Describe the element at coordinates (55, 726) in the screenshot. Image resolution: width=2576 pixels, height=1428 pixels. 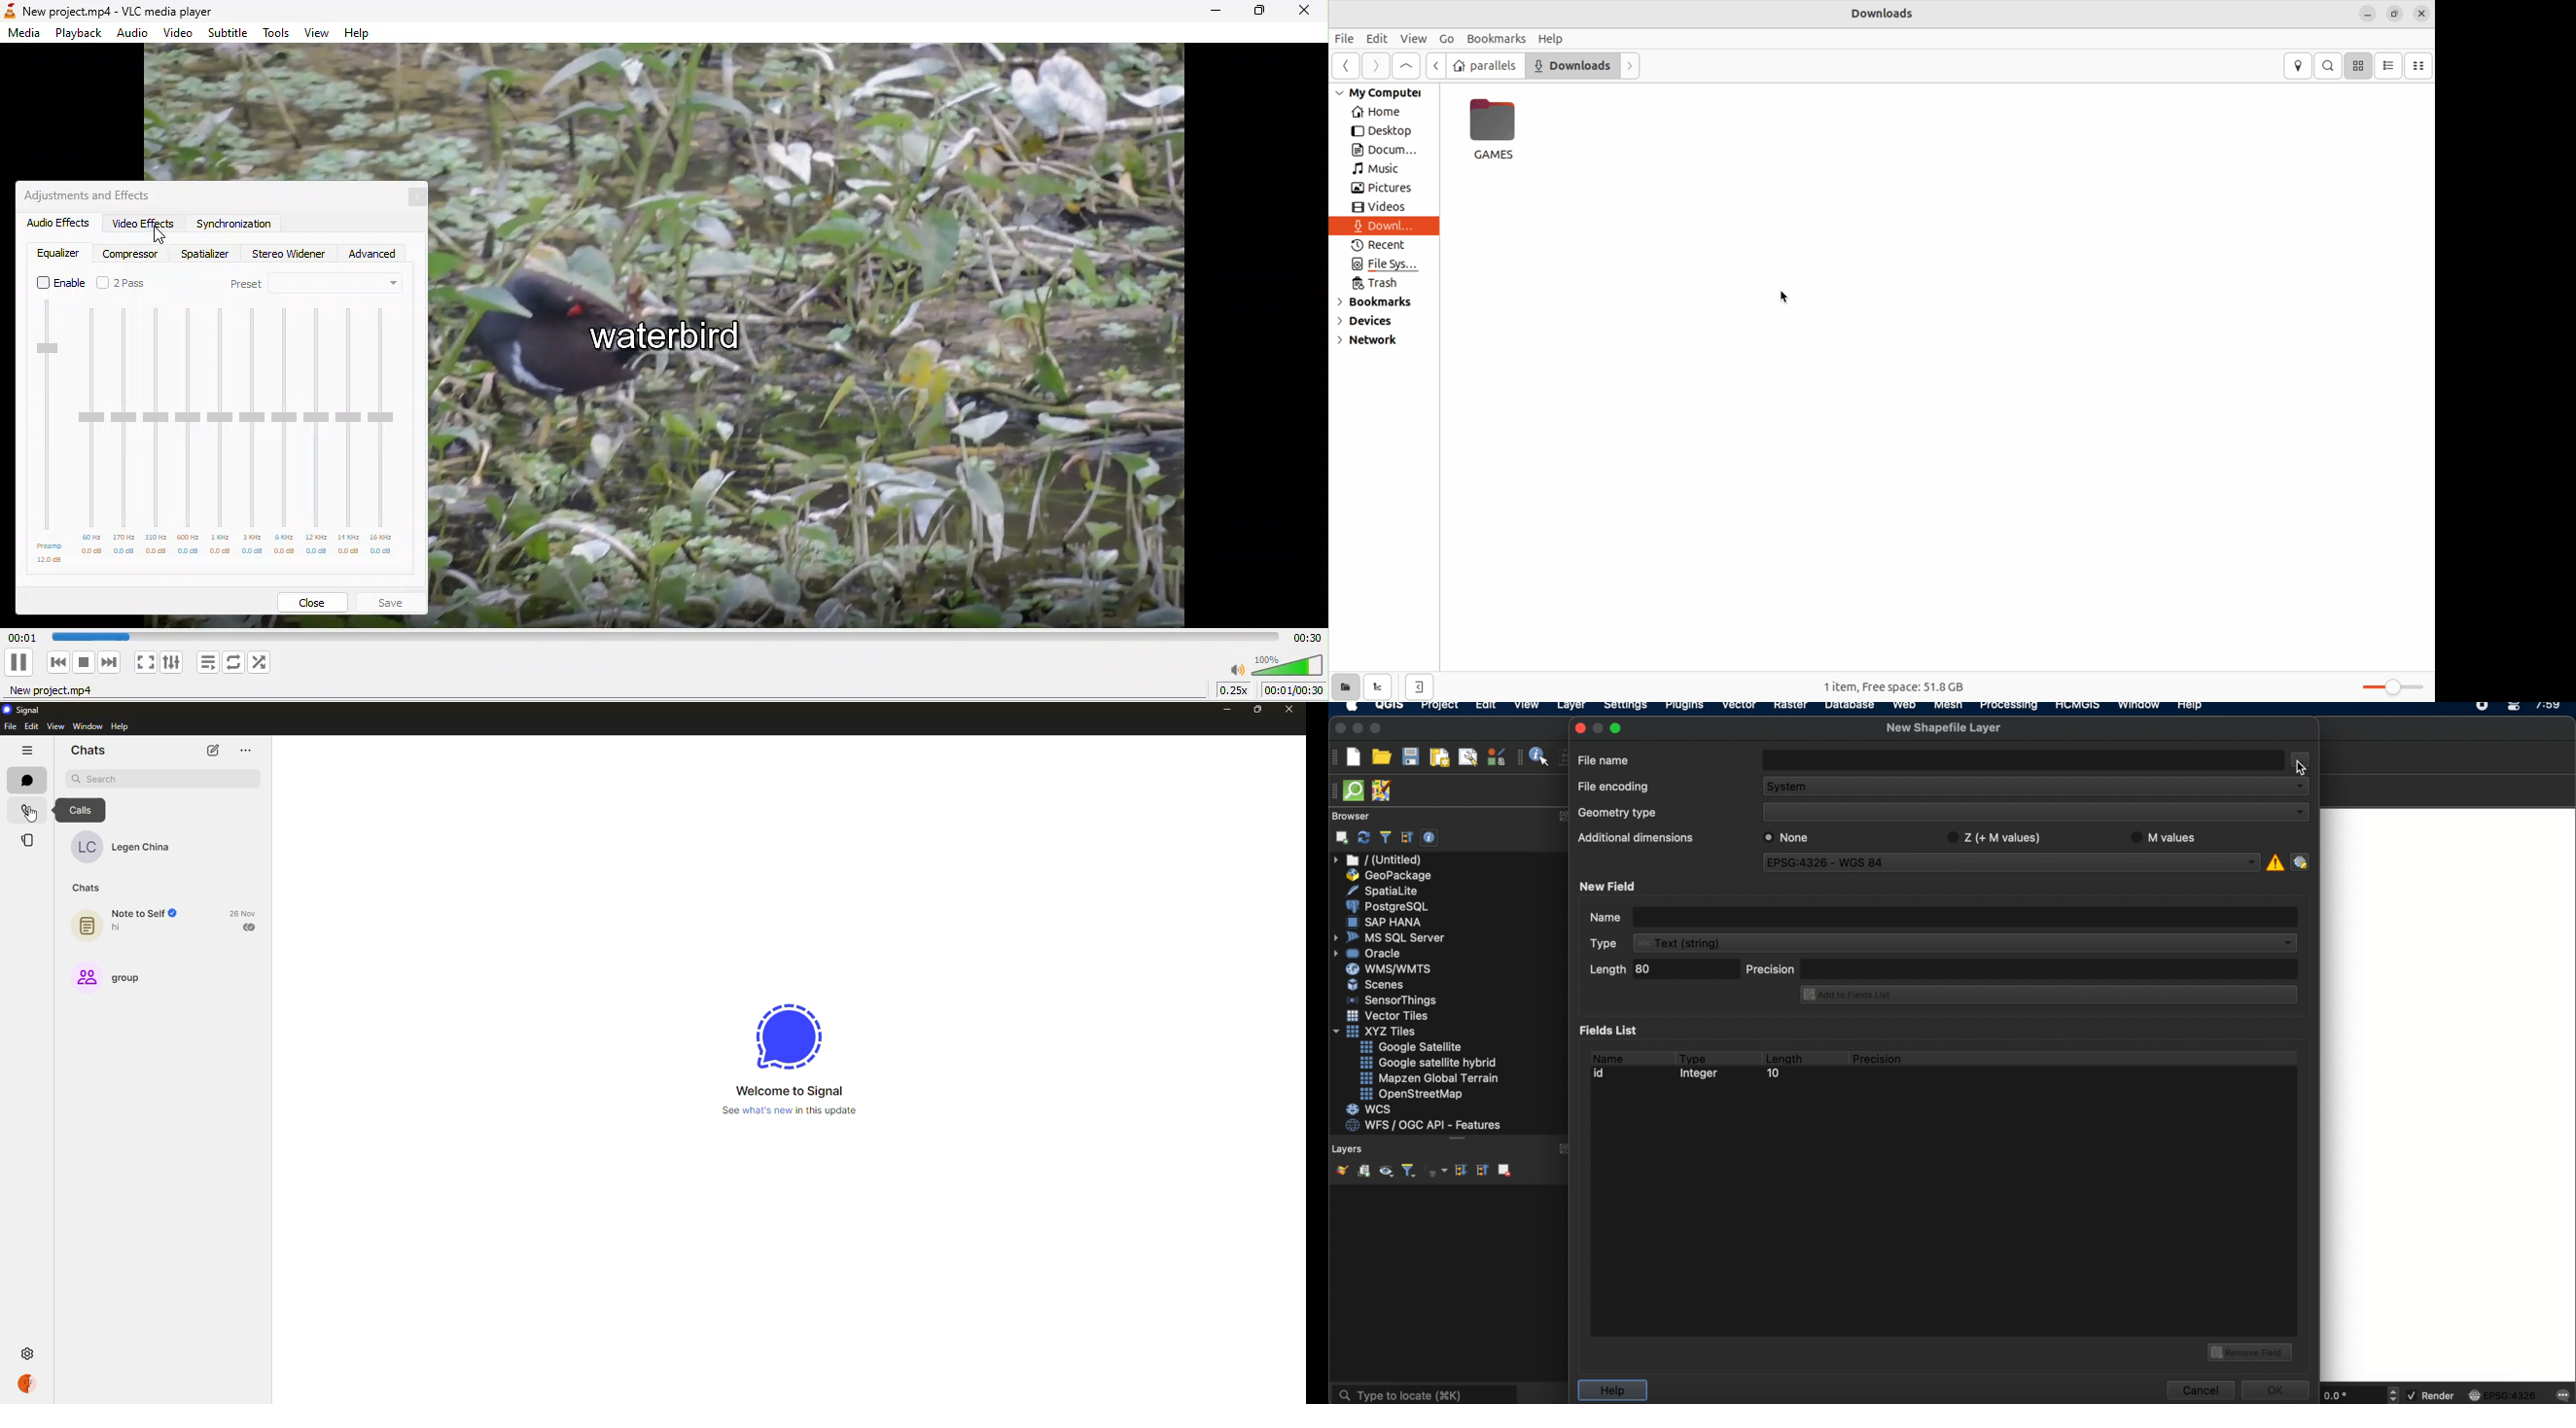
I see `view` at that location.